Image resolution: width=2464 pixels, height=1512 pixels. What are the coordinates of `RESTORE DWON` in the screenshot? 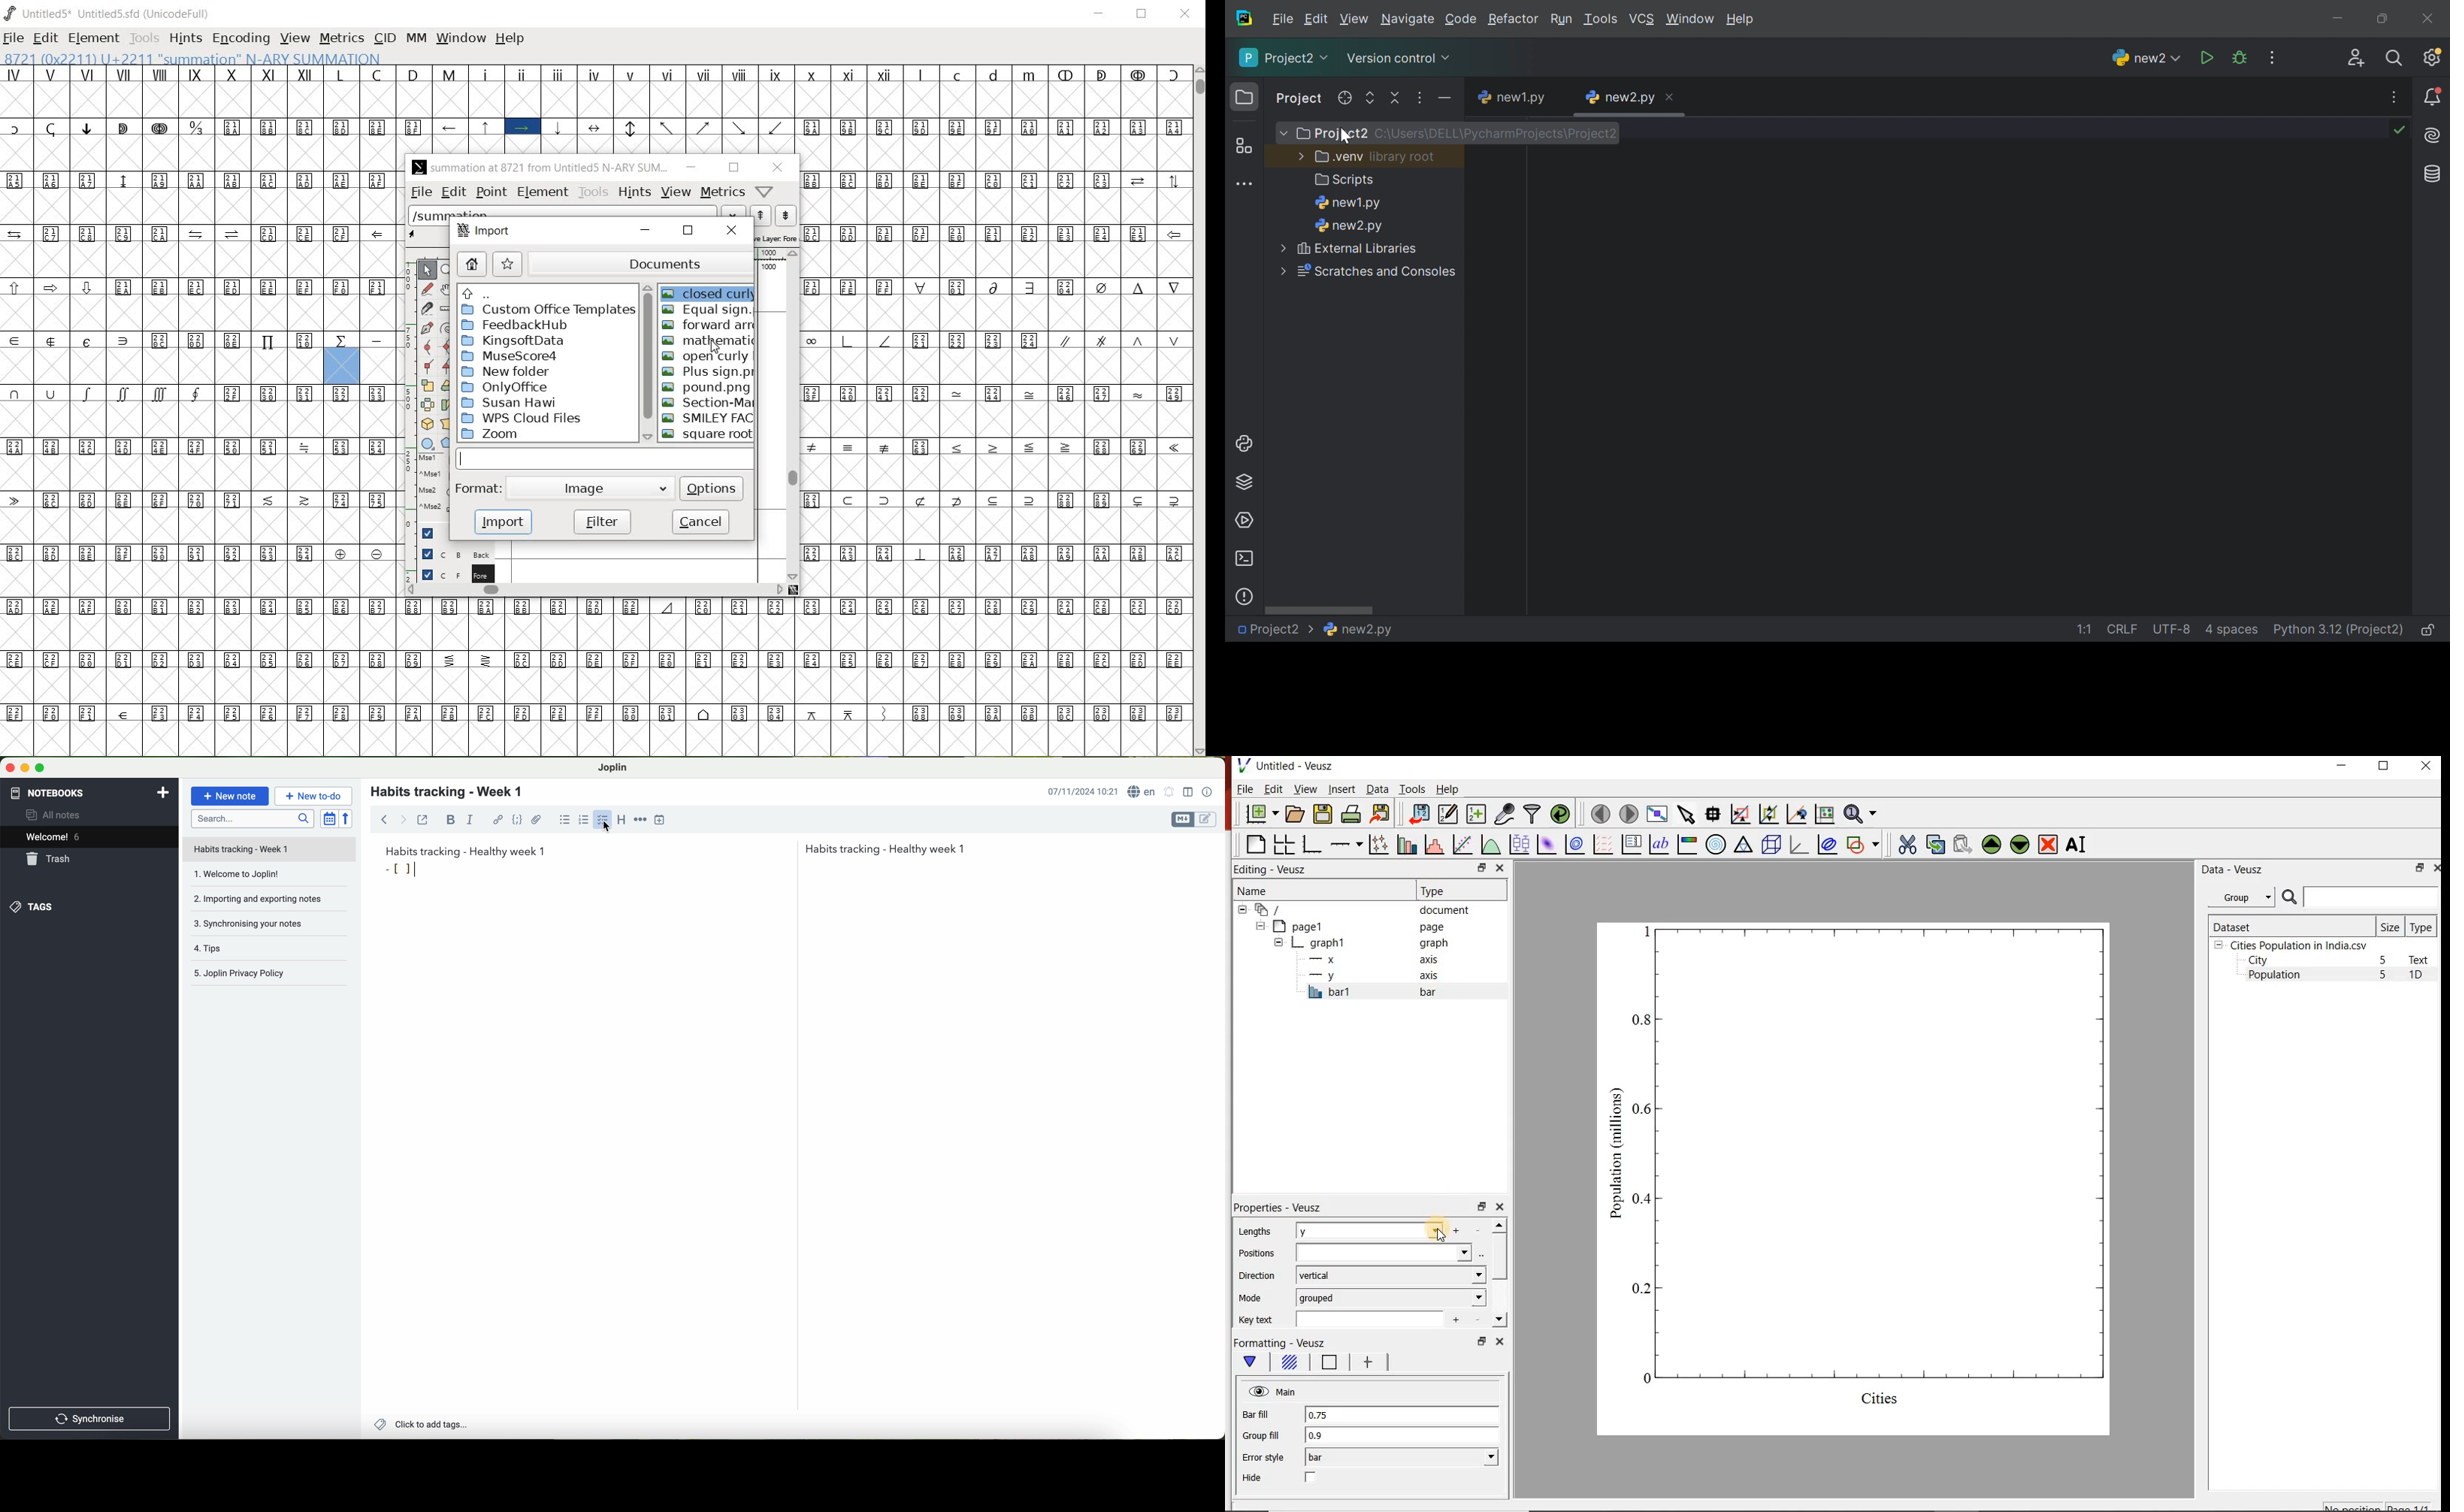 It's located at (1142, 15).